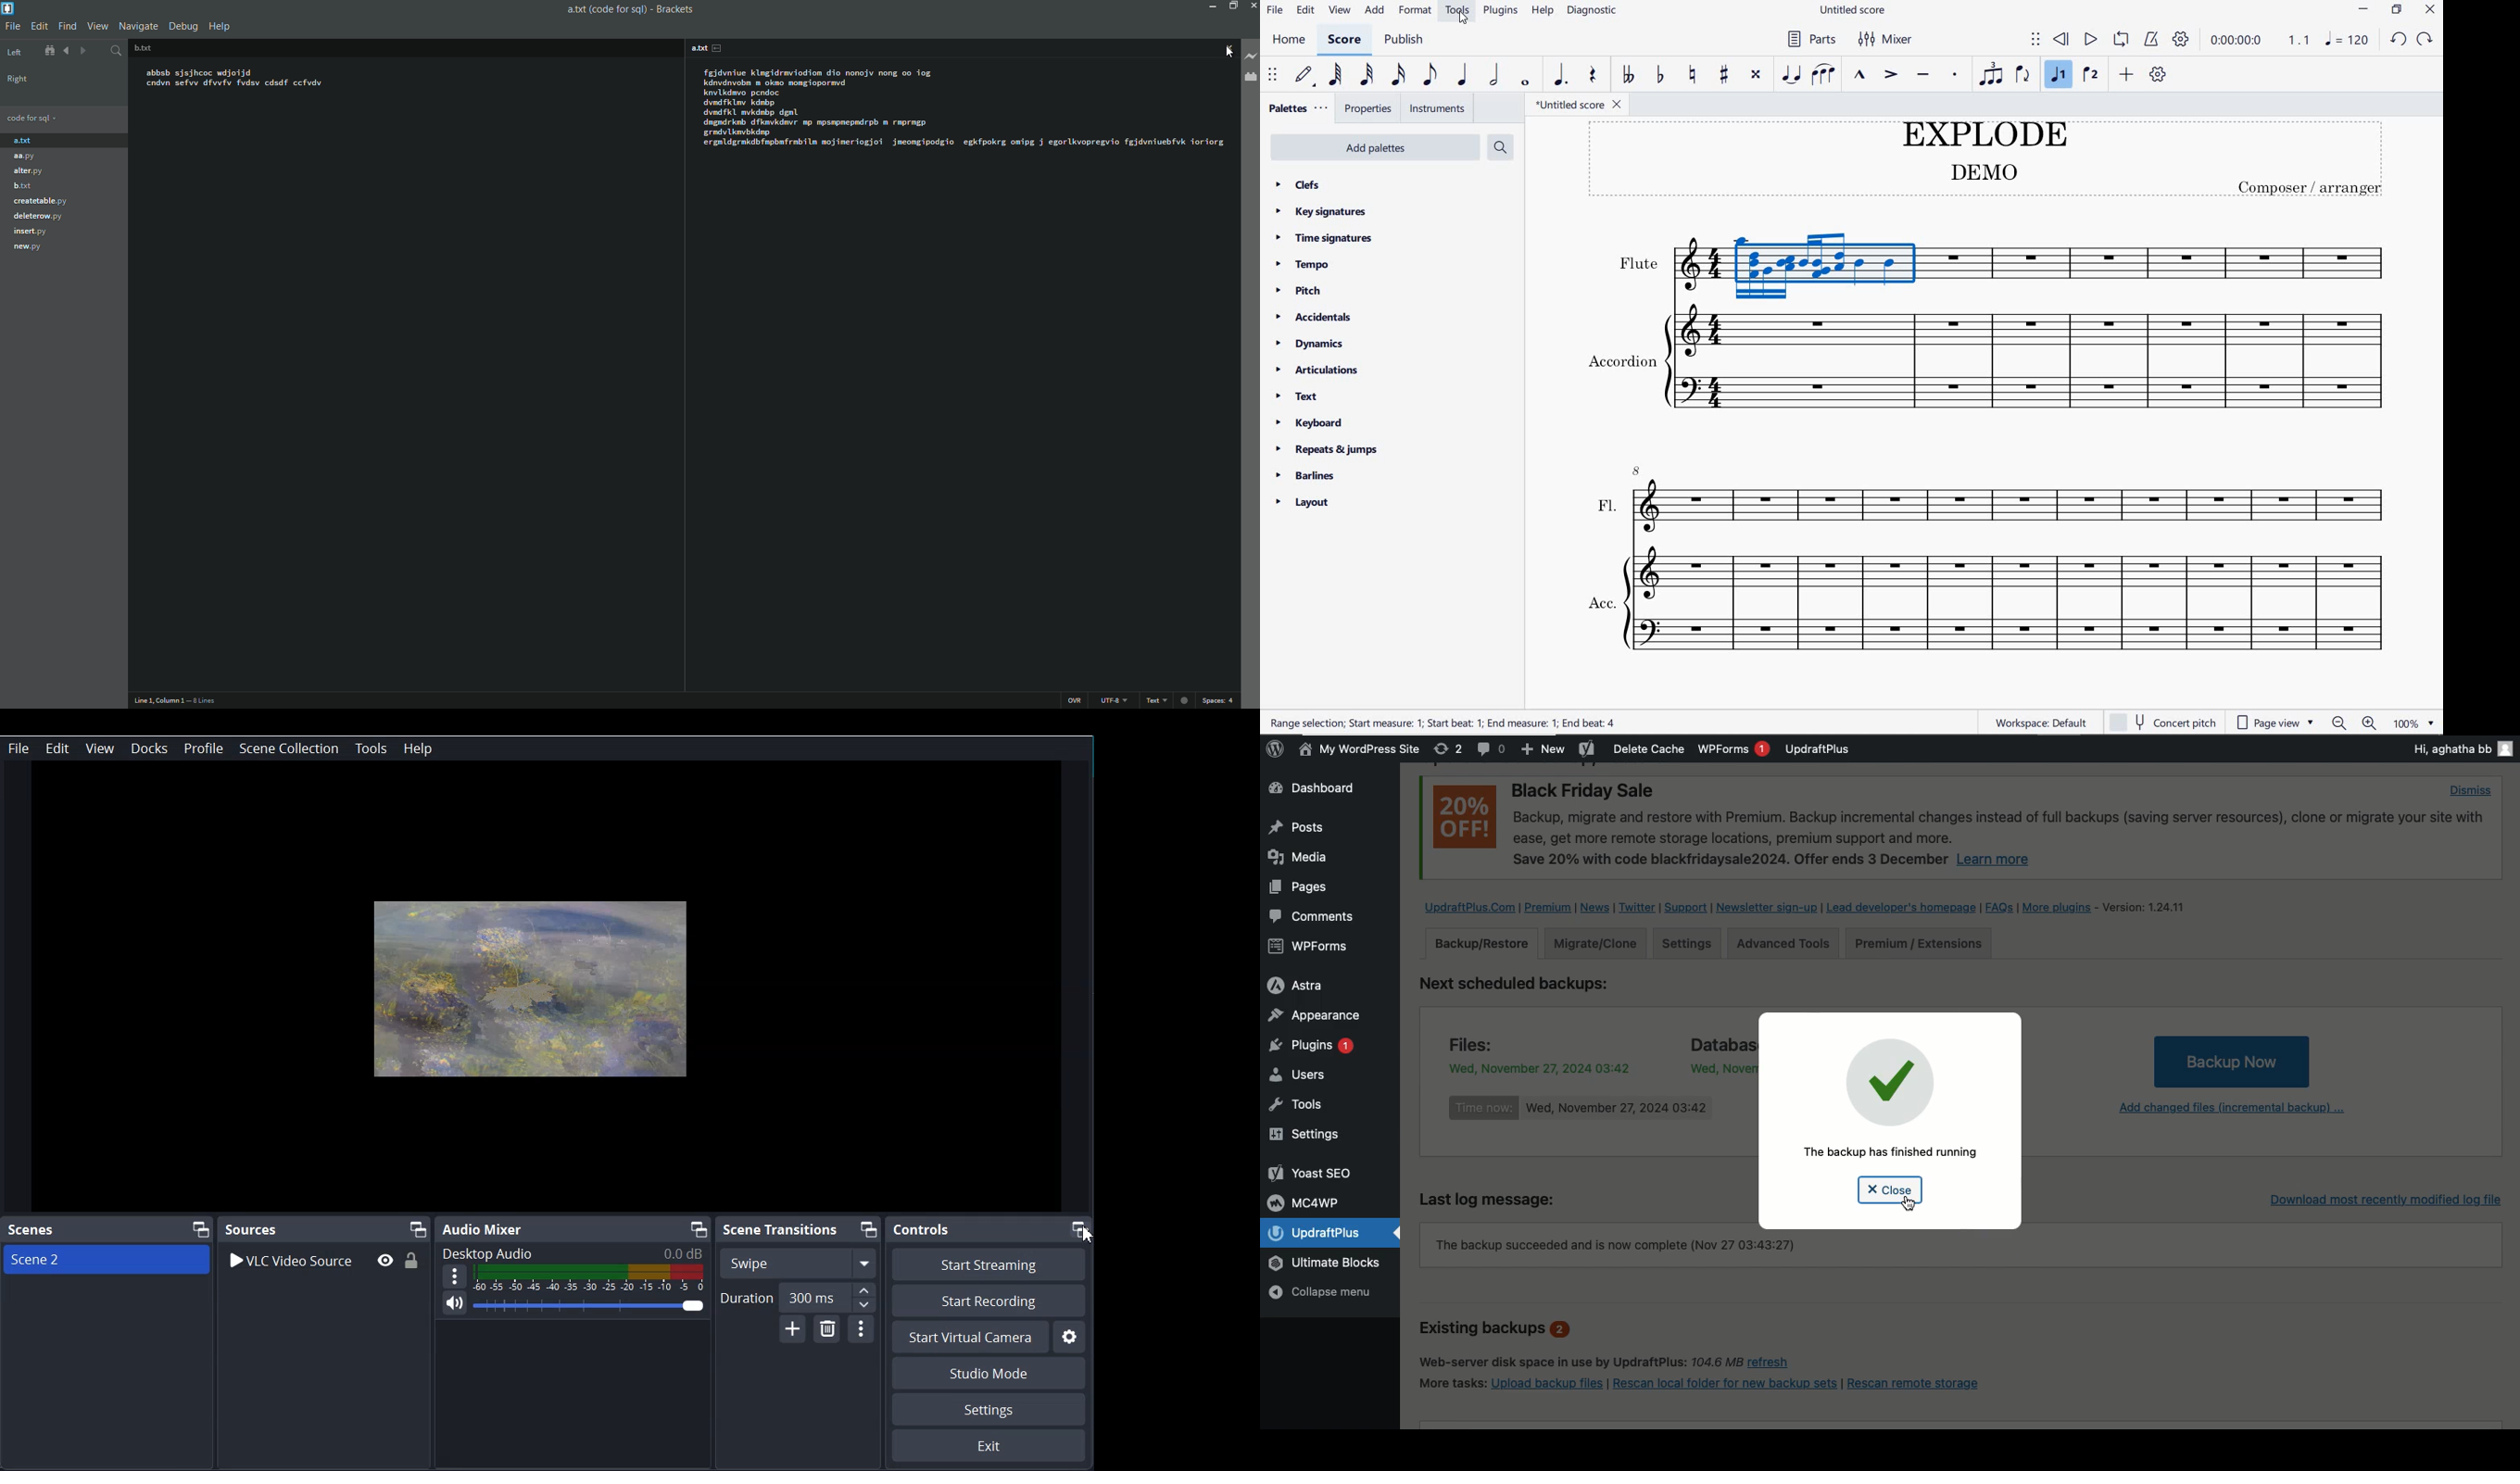 This screenshot has height=1484, width=2520. Describe the element at coordinates (41, 216) in the screenshot. I see `deleterow.py` at that location.